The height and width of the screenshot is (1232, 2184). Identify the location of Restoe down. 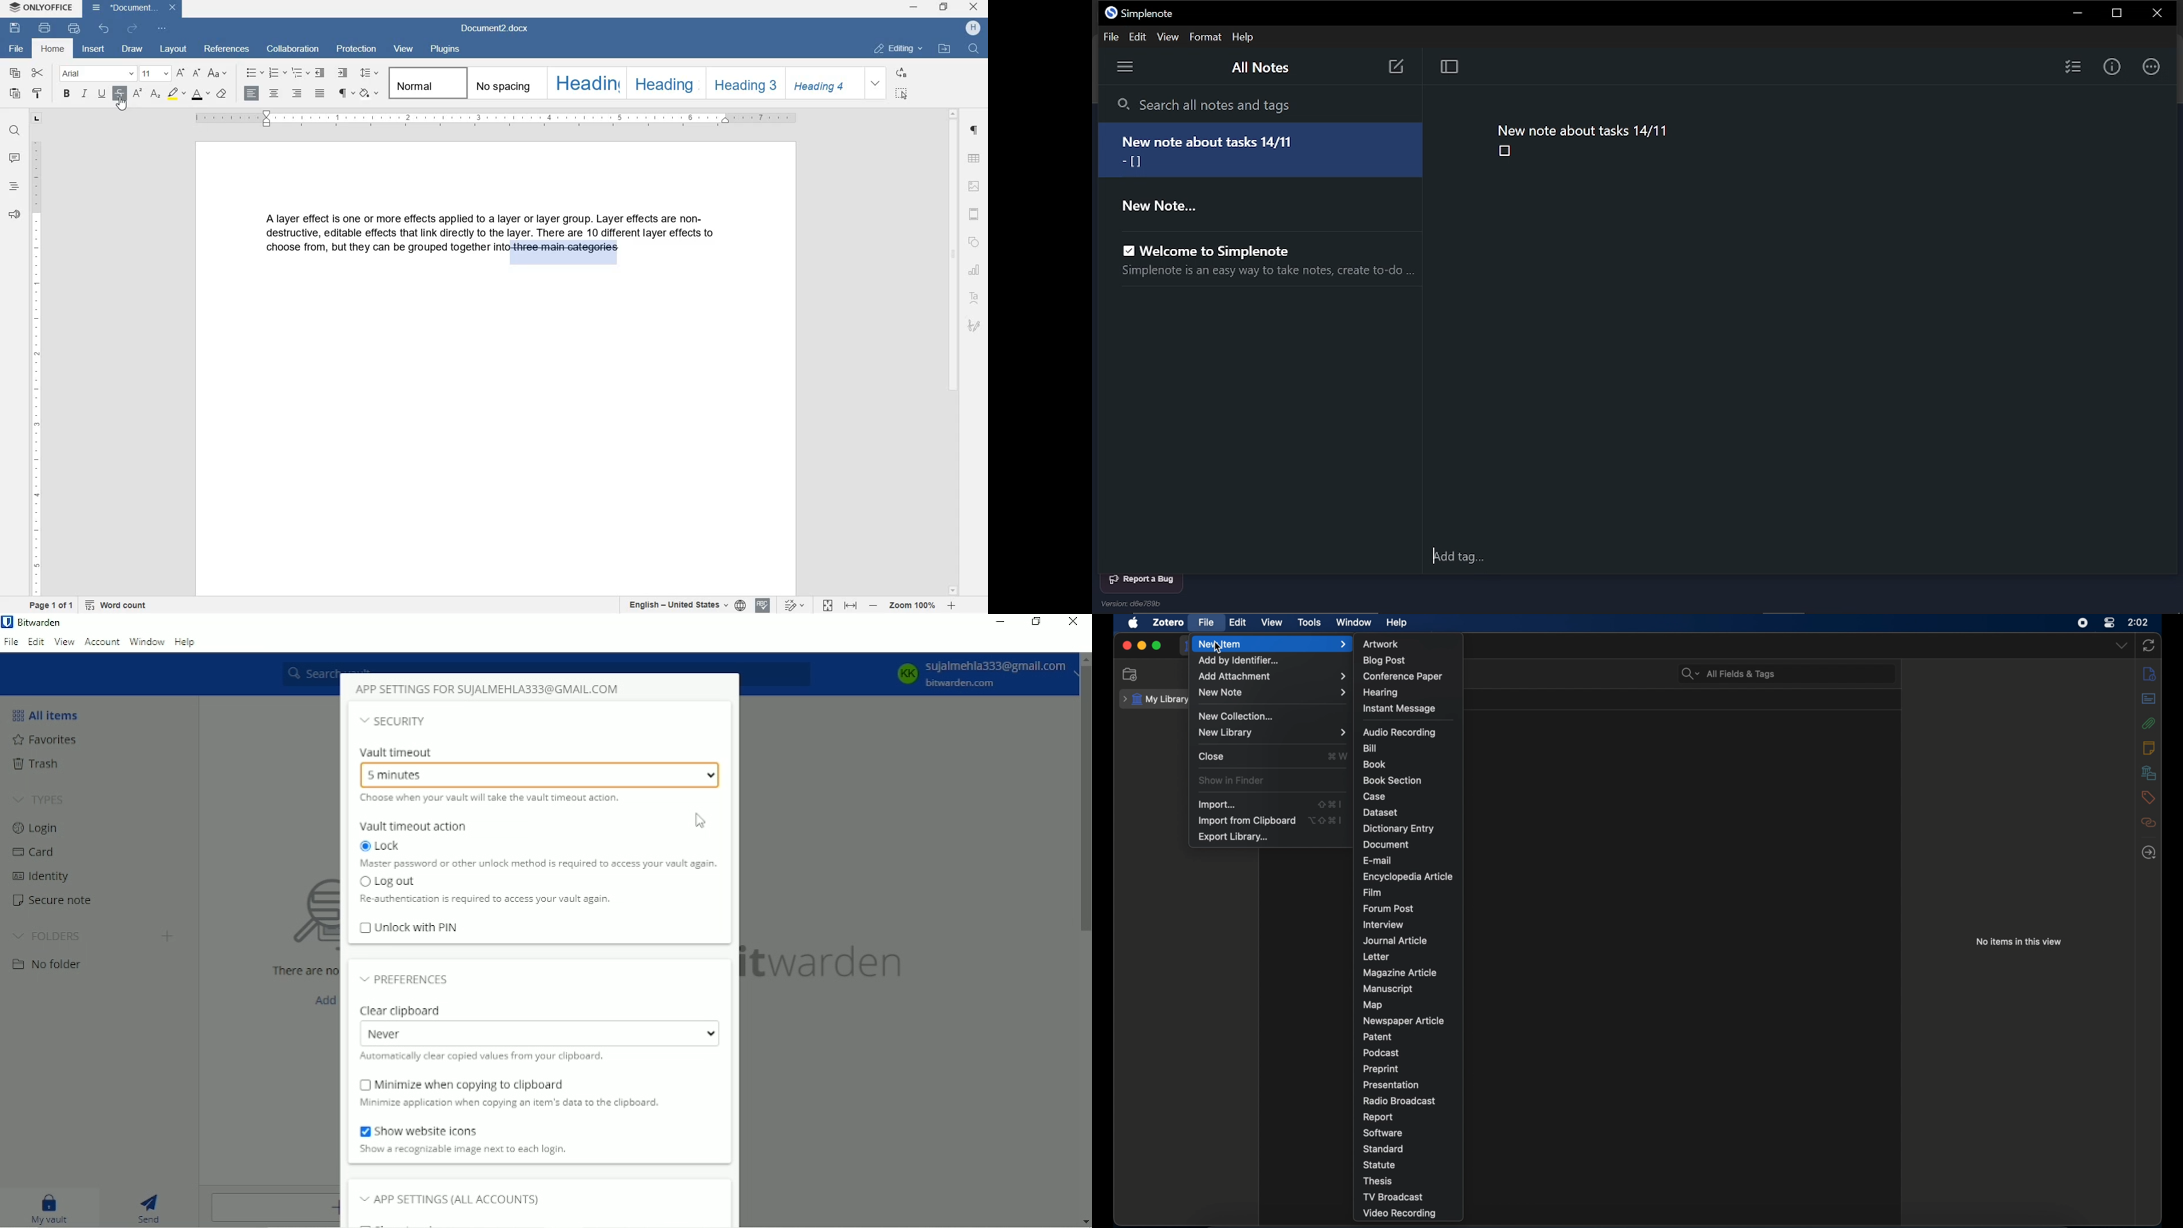
(2115, 14).